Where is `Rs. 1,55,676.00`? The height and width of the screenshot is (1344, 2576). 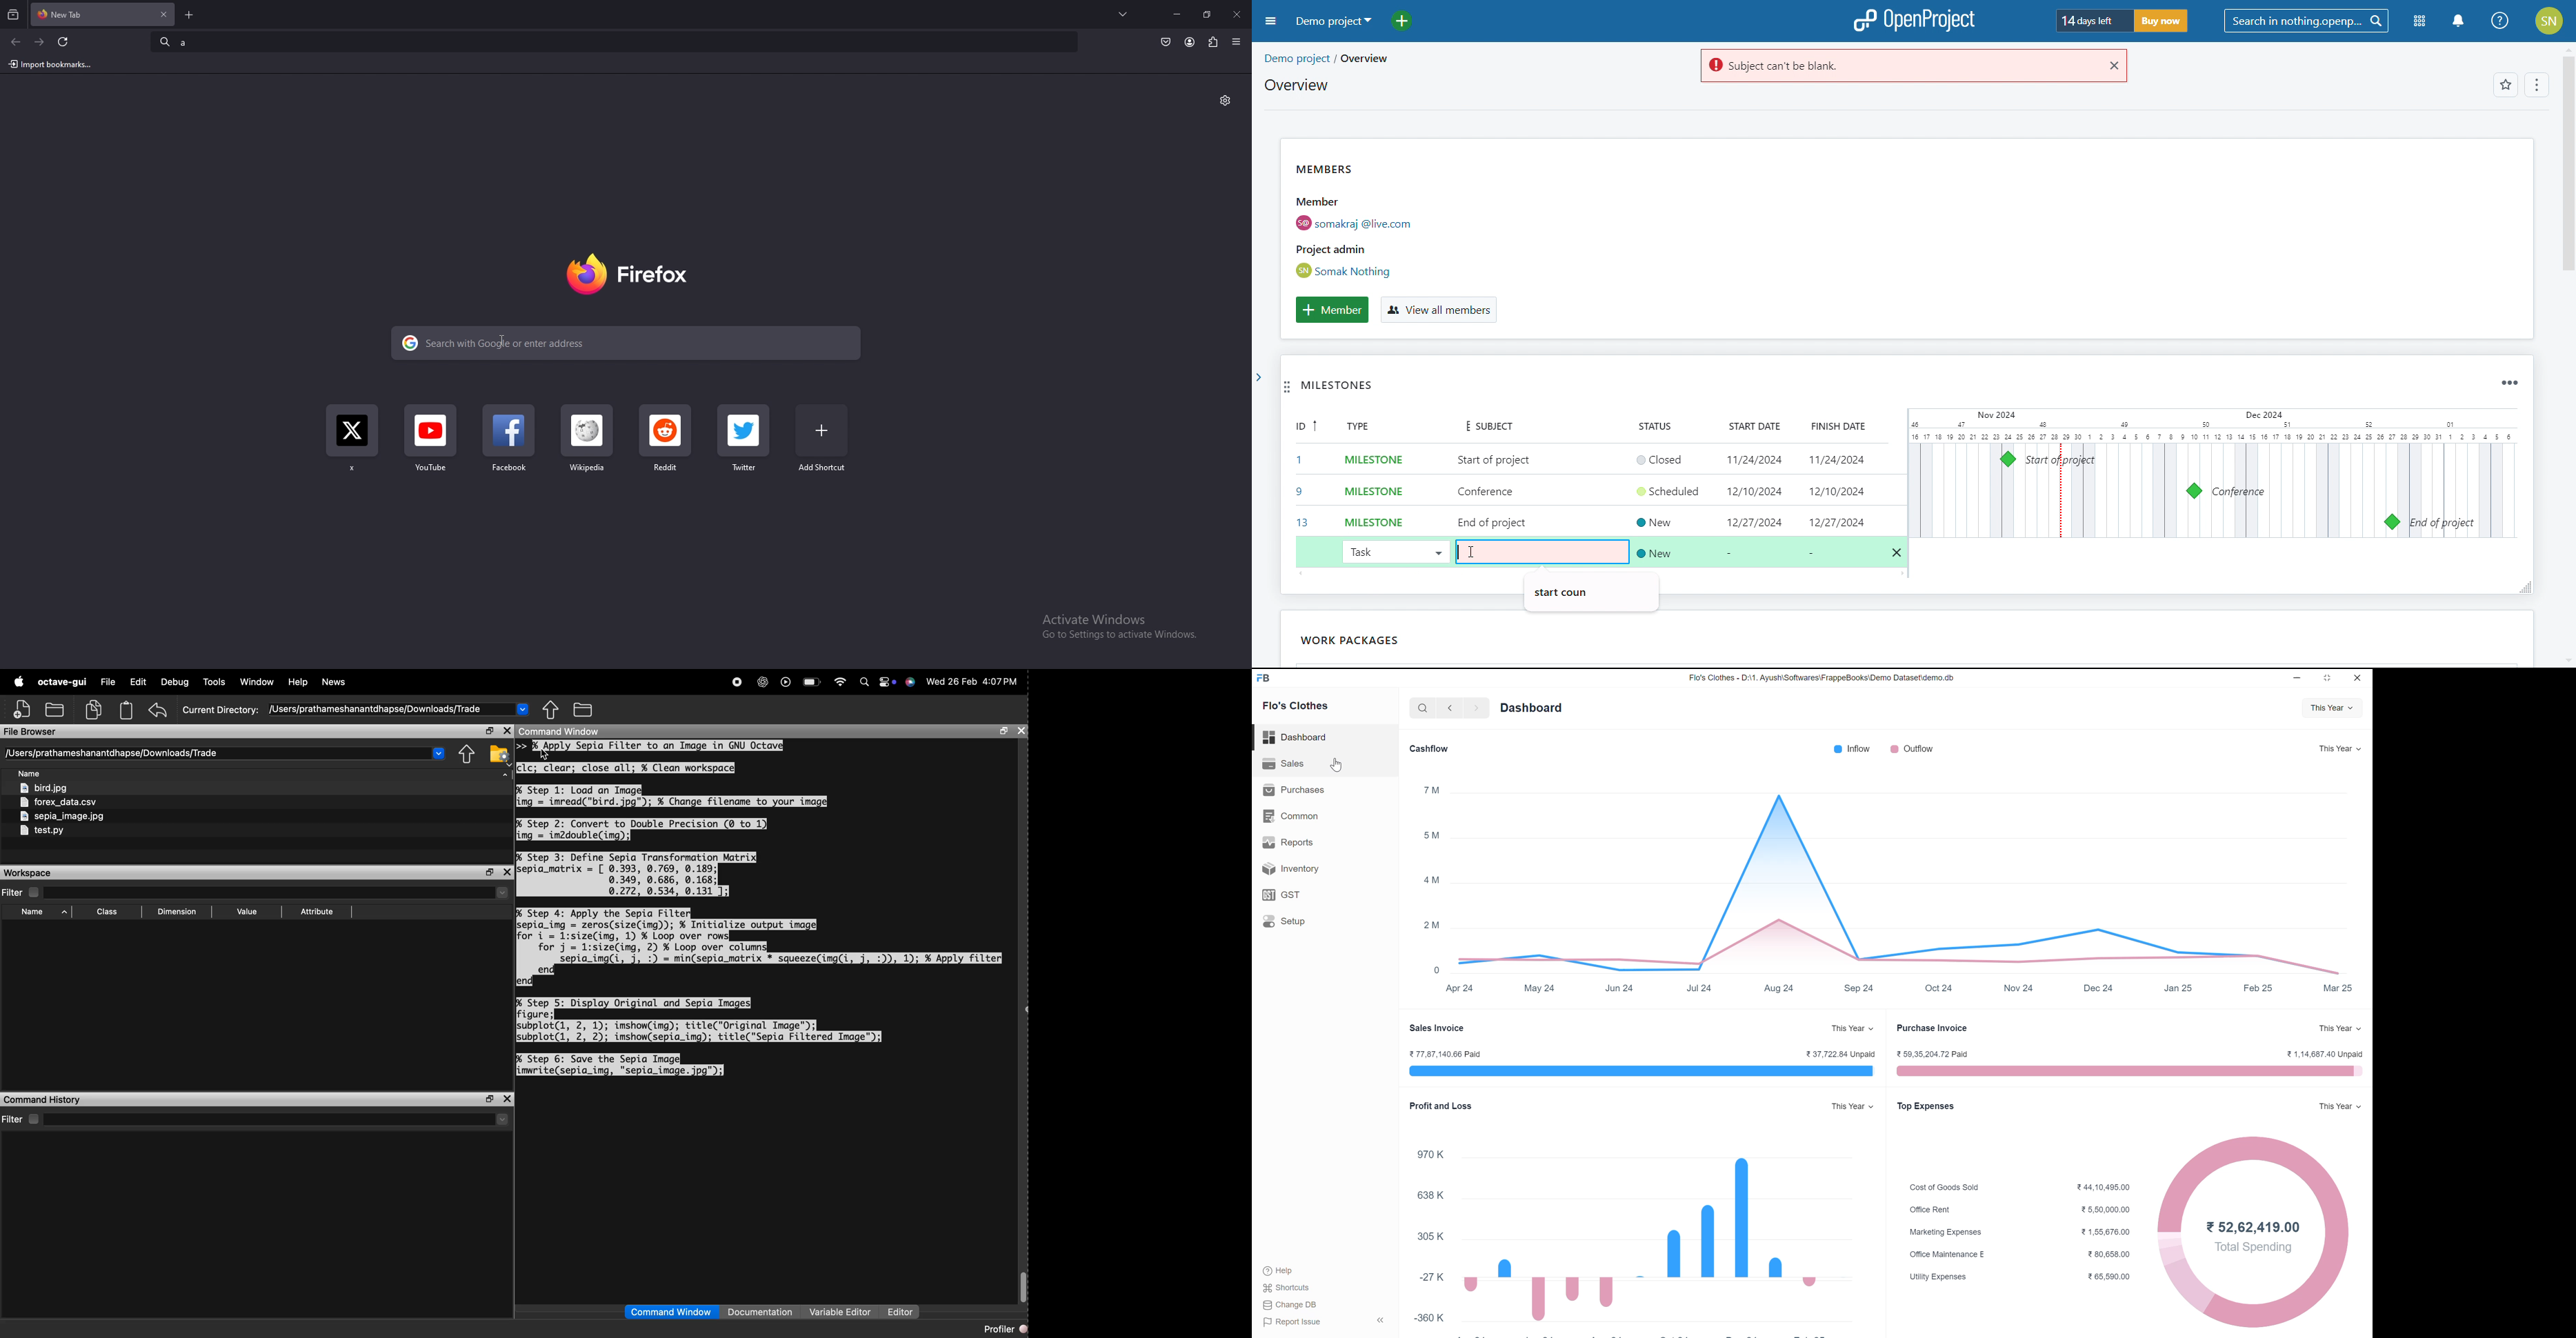 Rs. 1,55,676.00 is located at coordinates (2107, 1234).